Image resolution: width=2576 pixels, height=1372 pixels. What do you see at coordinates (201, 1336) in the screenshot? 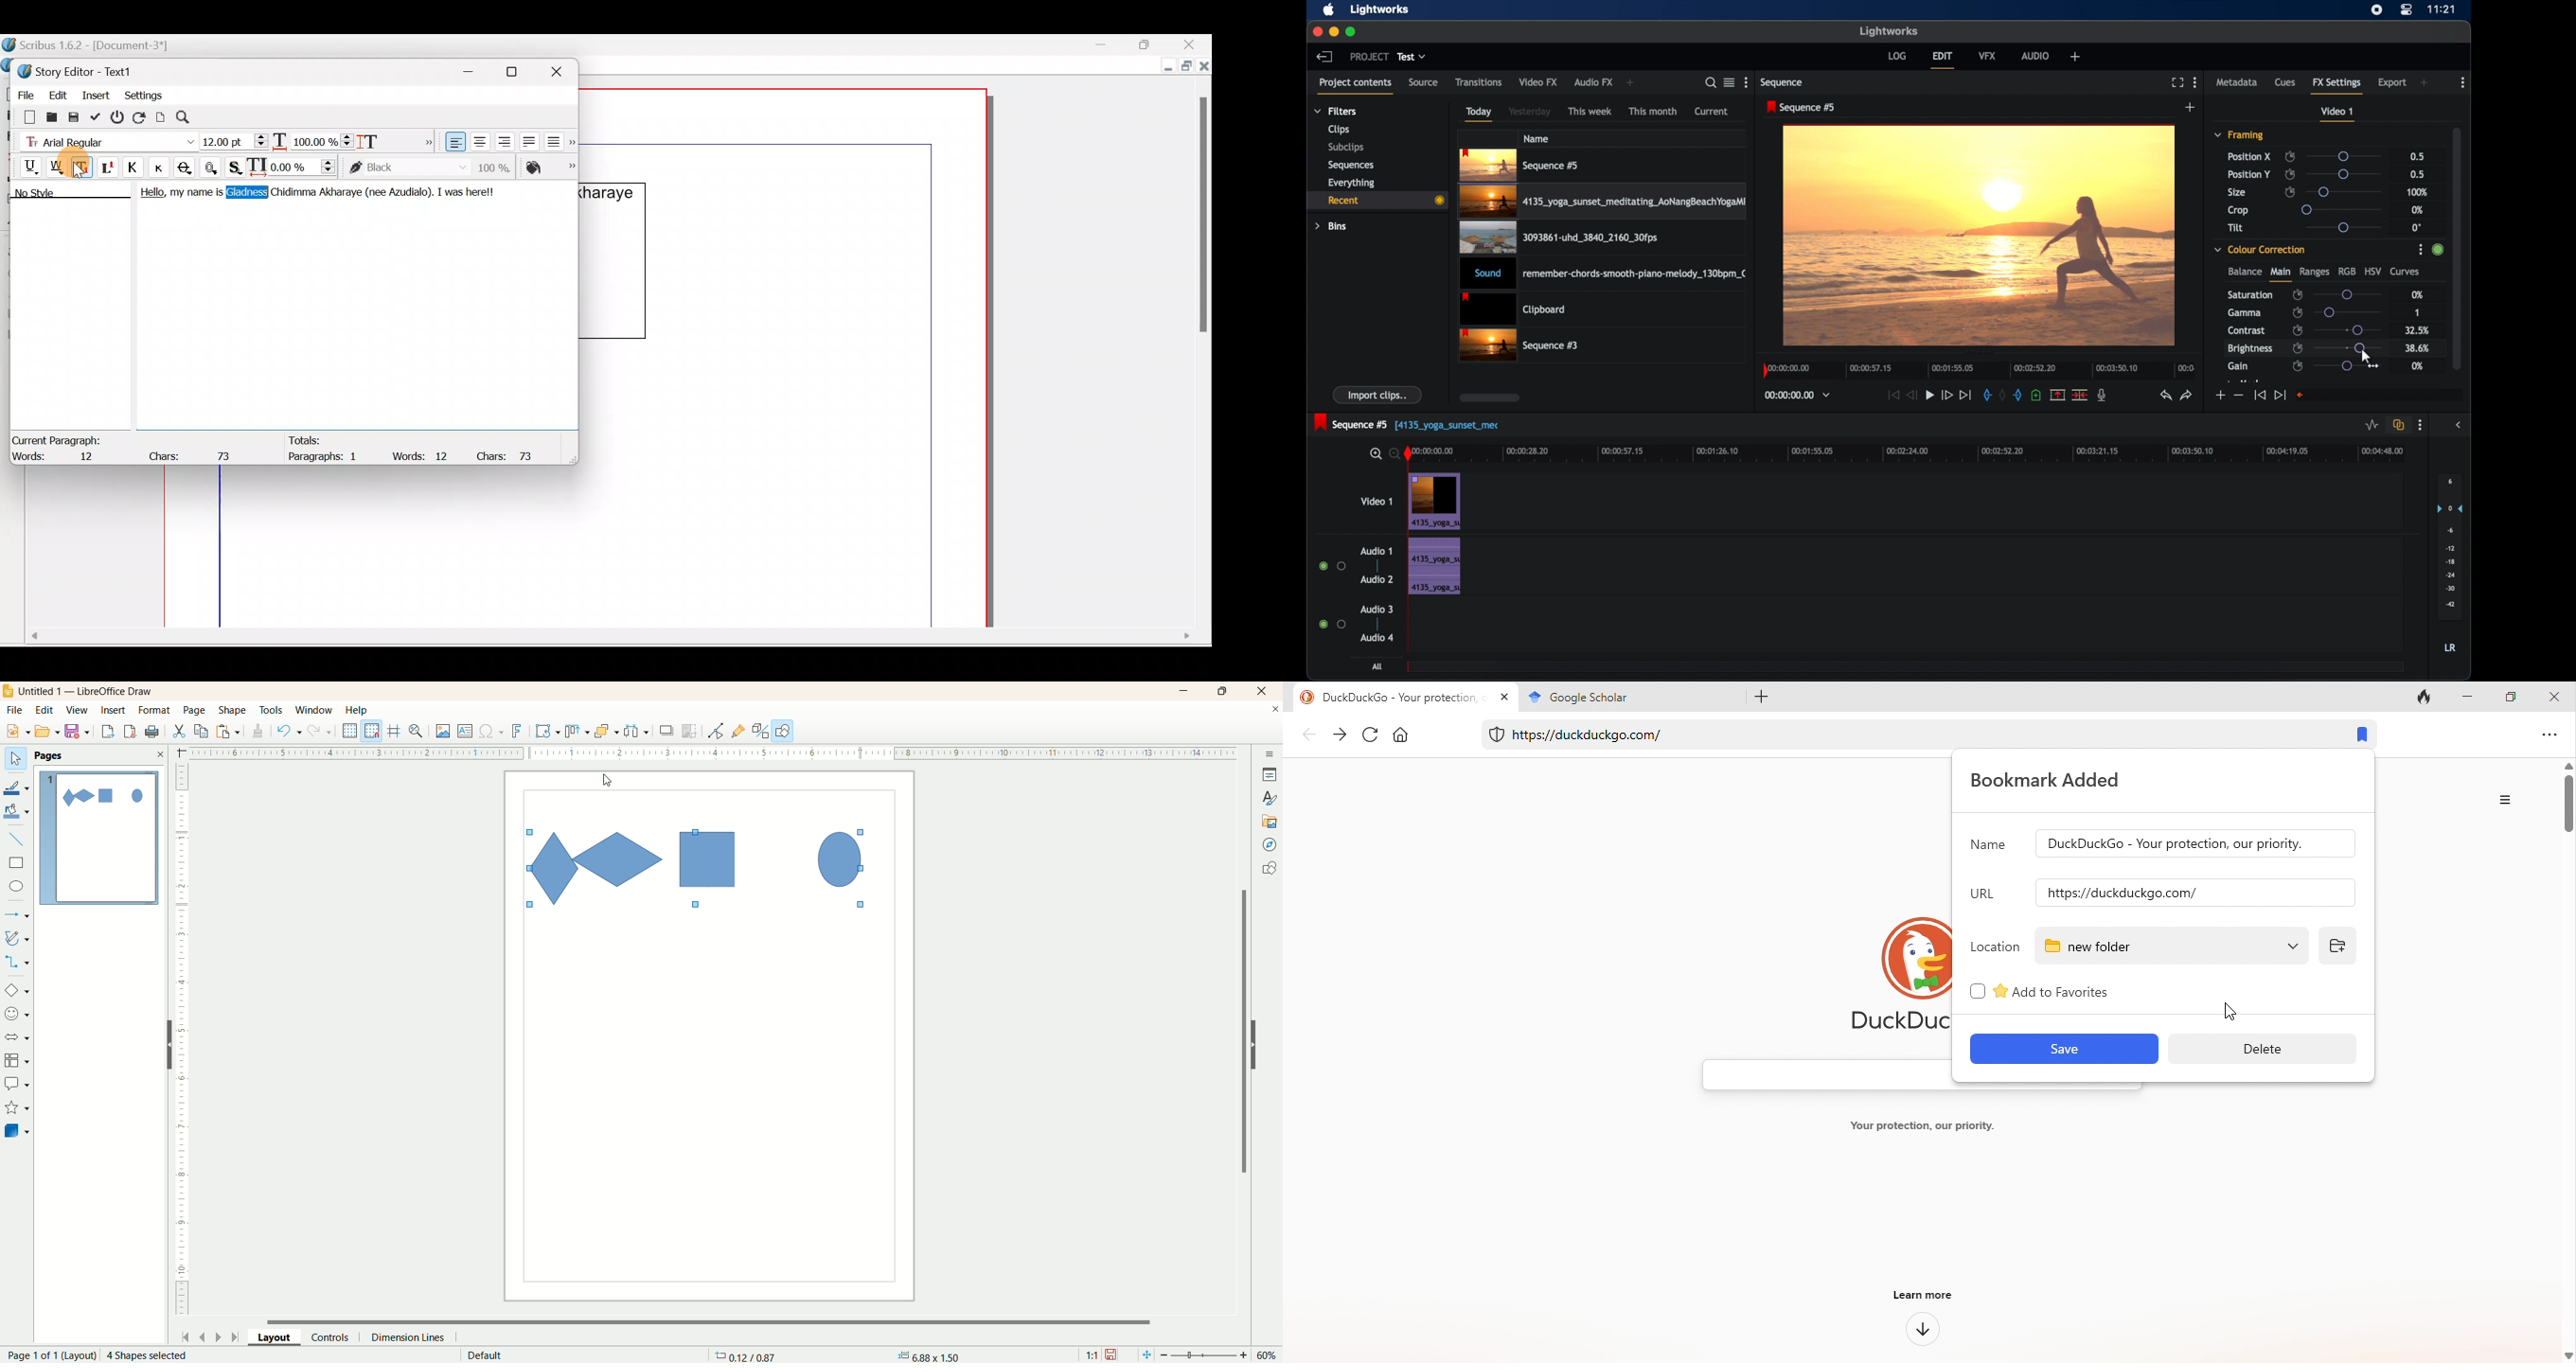
I see `previous page` at bounding box center [201, 1336].